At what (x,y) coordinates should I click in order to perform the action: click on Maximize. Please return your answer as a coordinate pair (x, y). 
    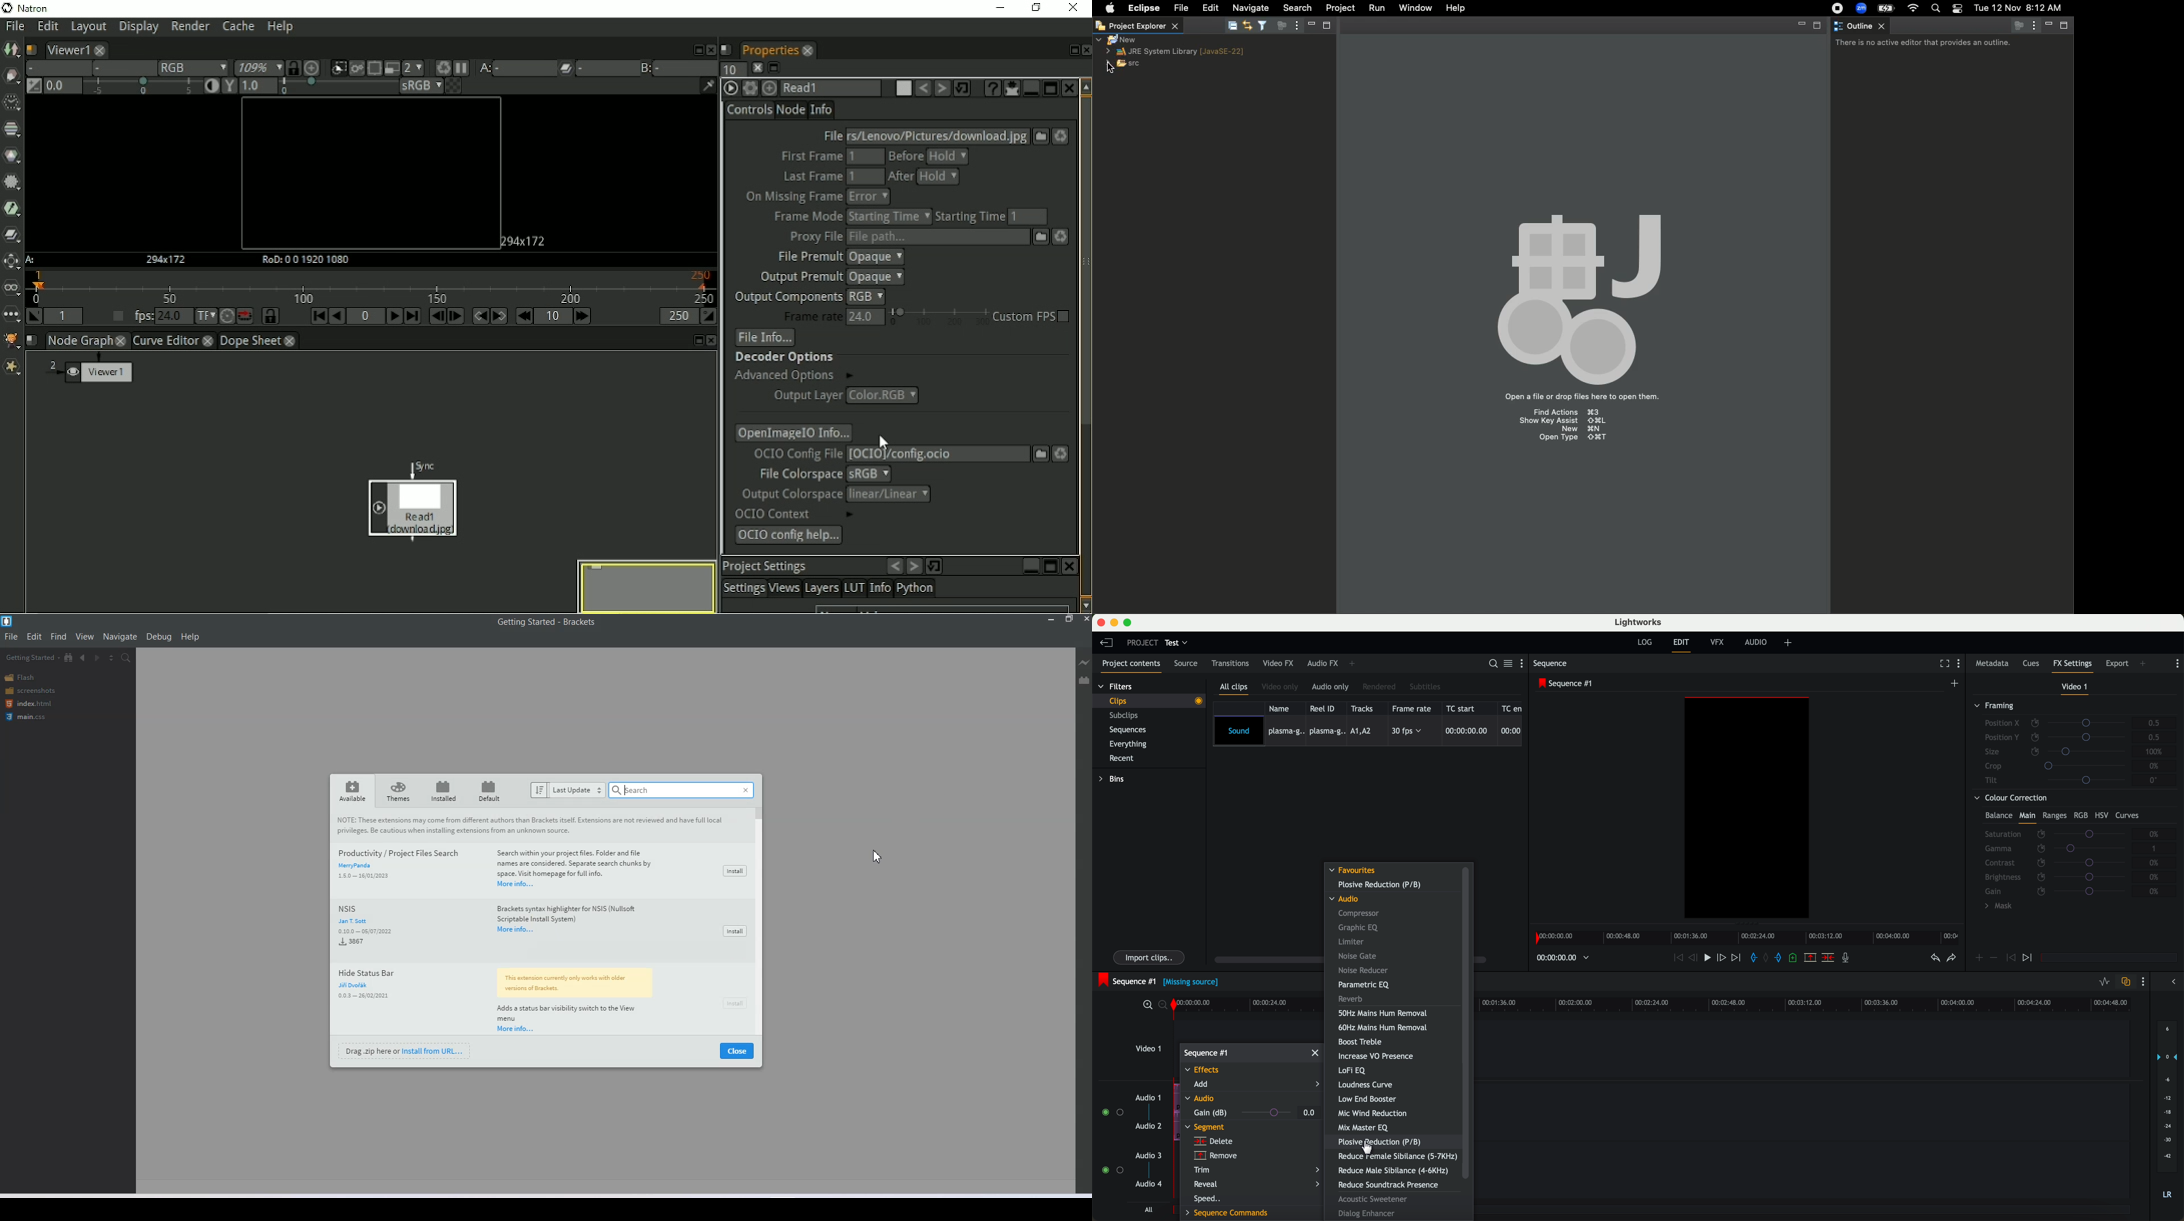
    Looking at the image, I should click on (2067, 27).